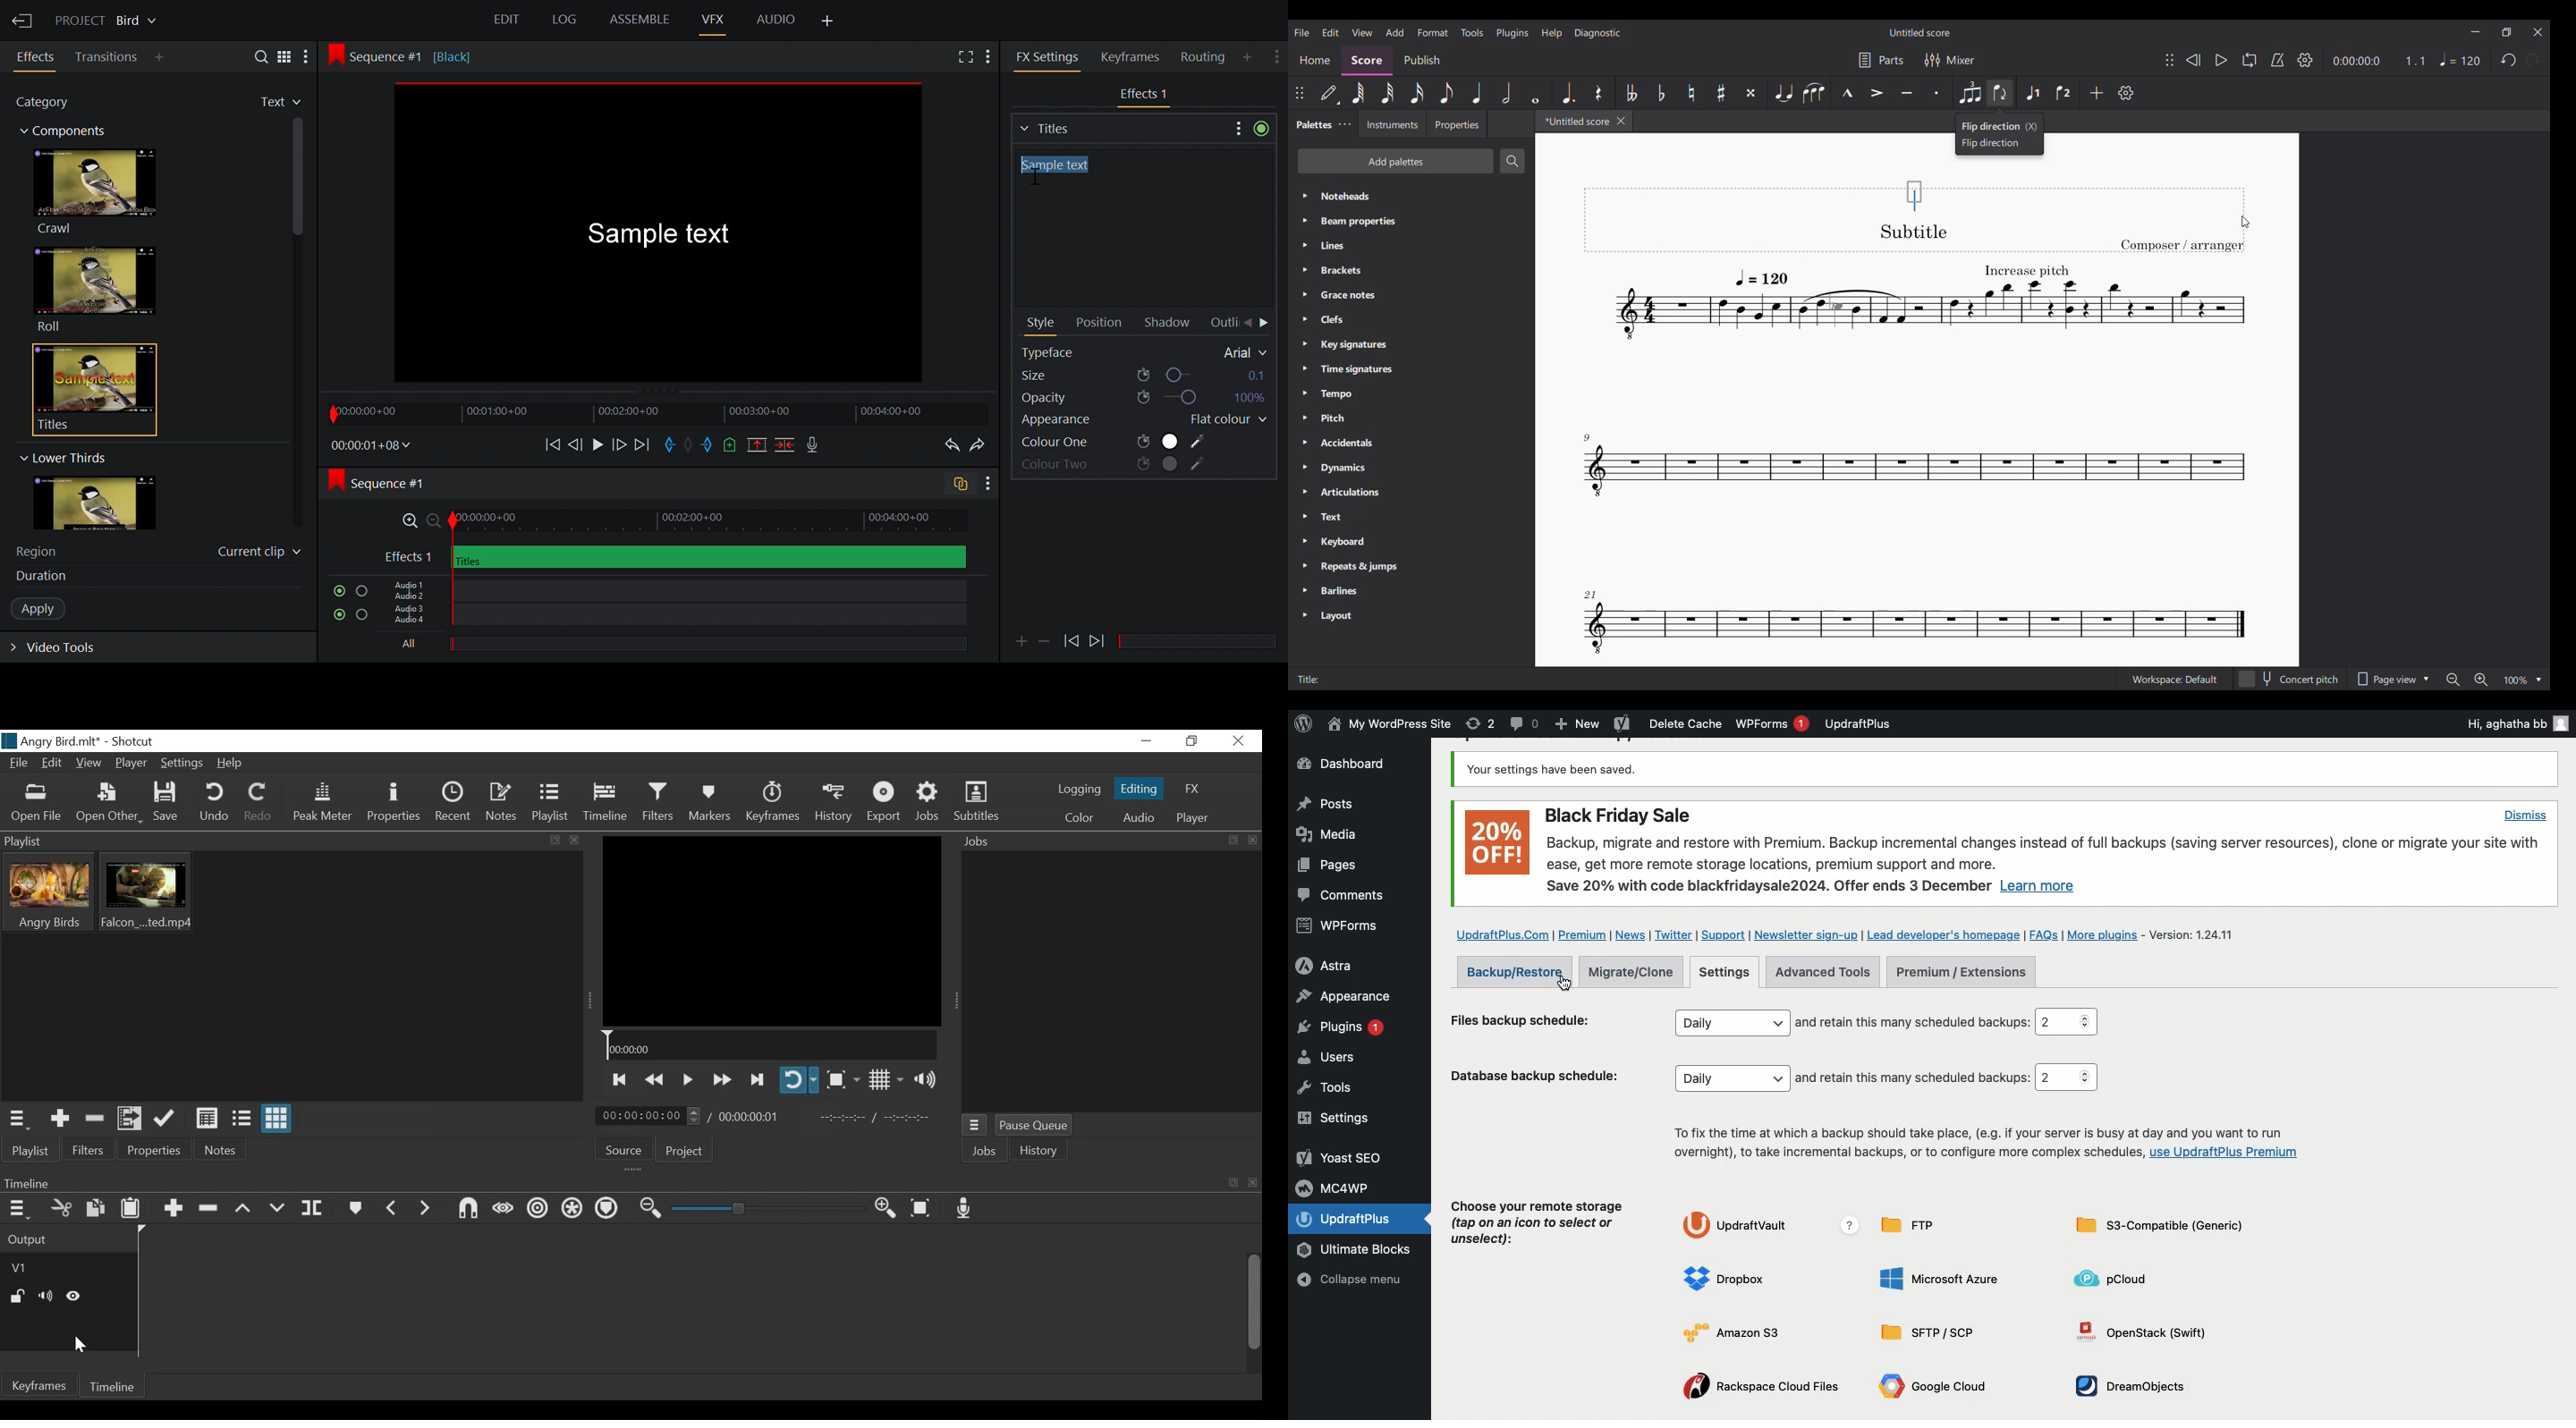  Describe the element at coordinates (924, 1080) in the screenshot. I see `Show volume control` at that location.